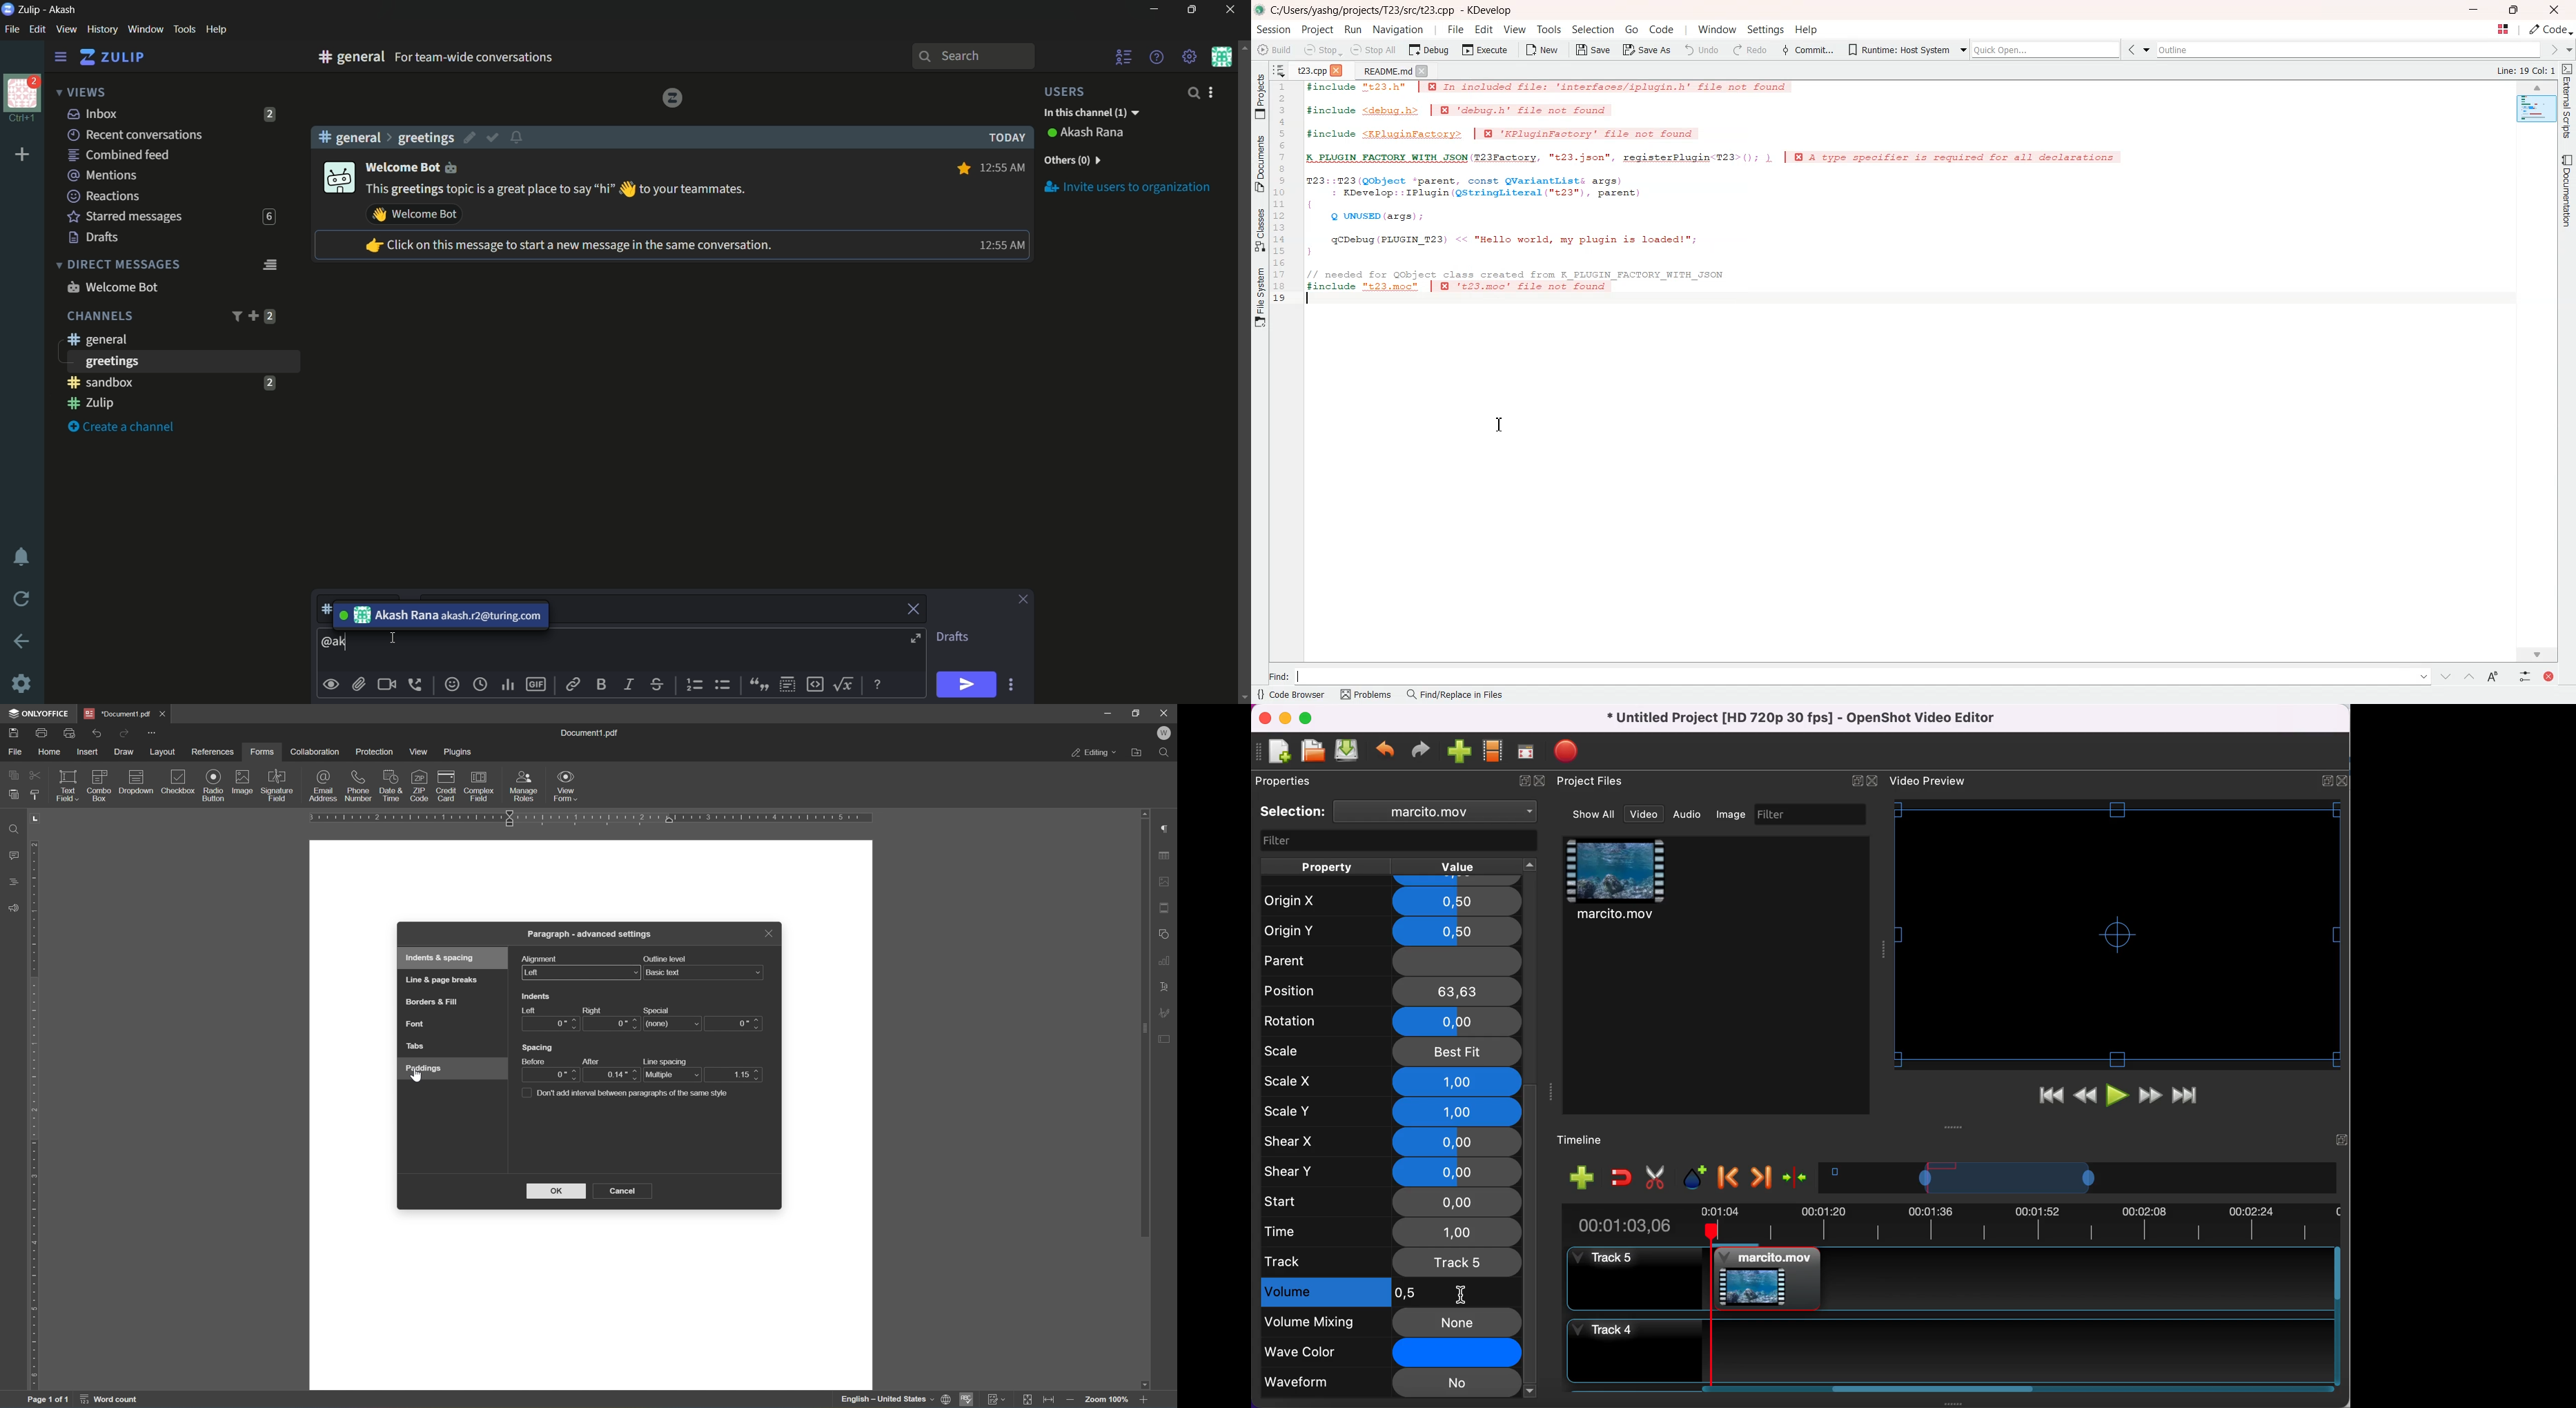  What do you see at coordinates (1595, 814) in the screenshot?
I see `show all` at bounding box center [1595, 814].